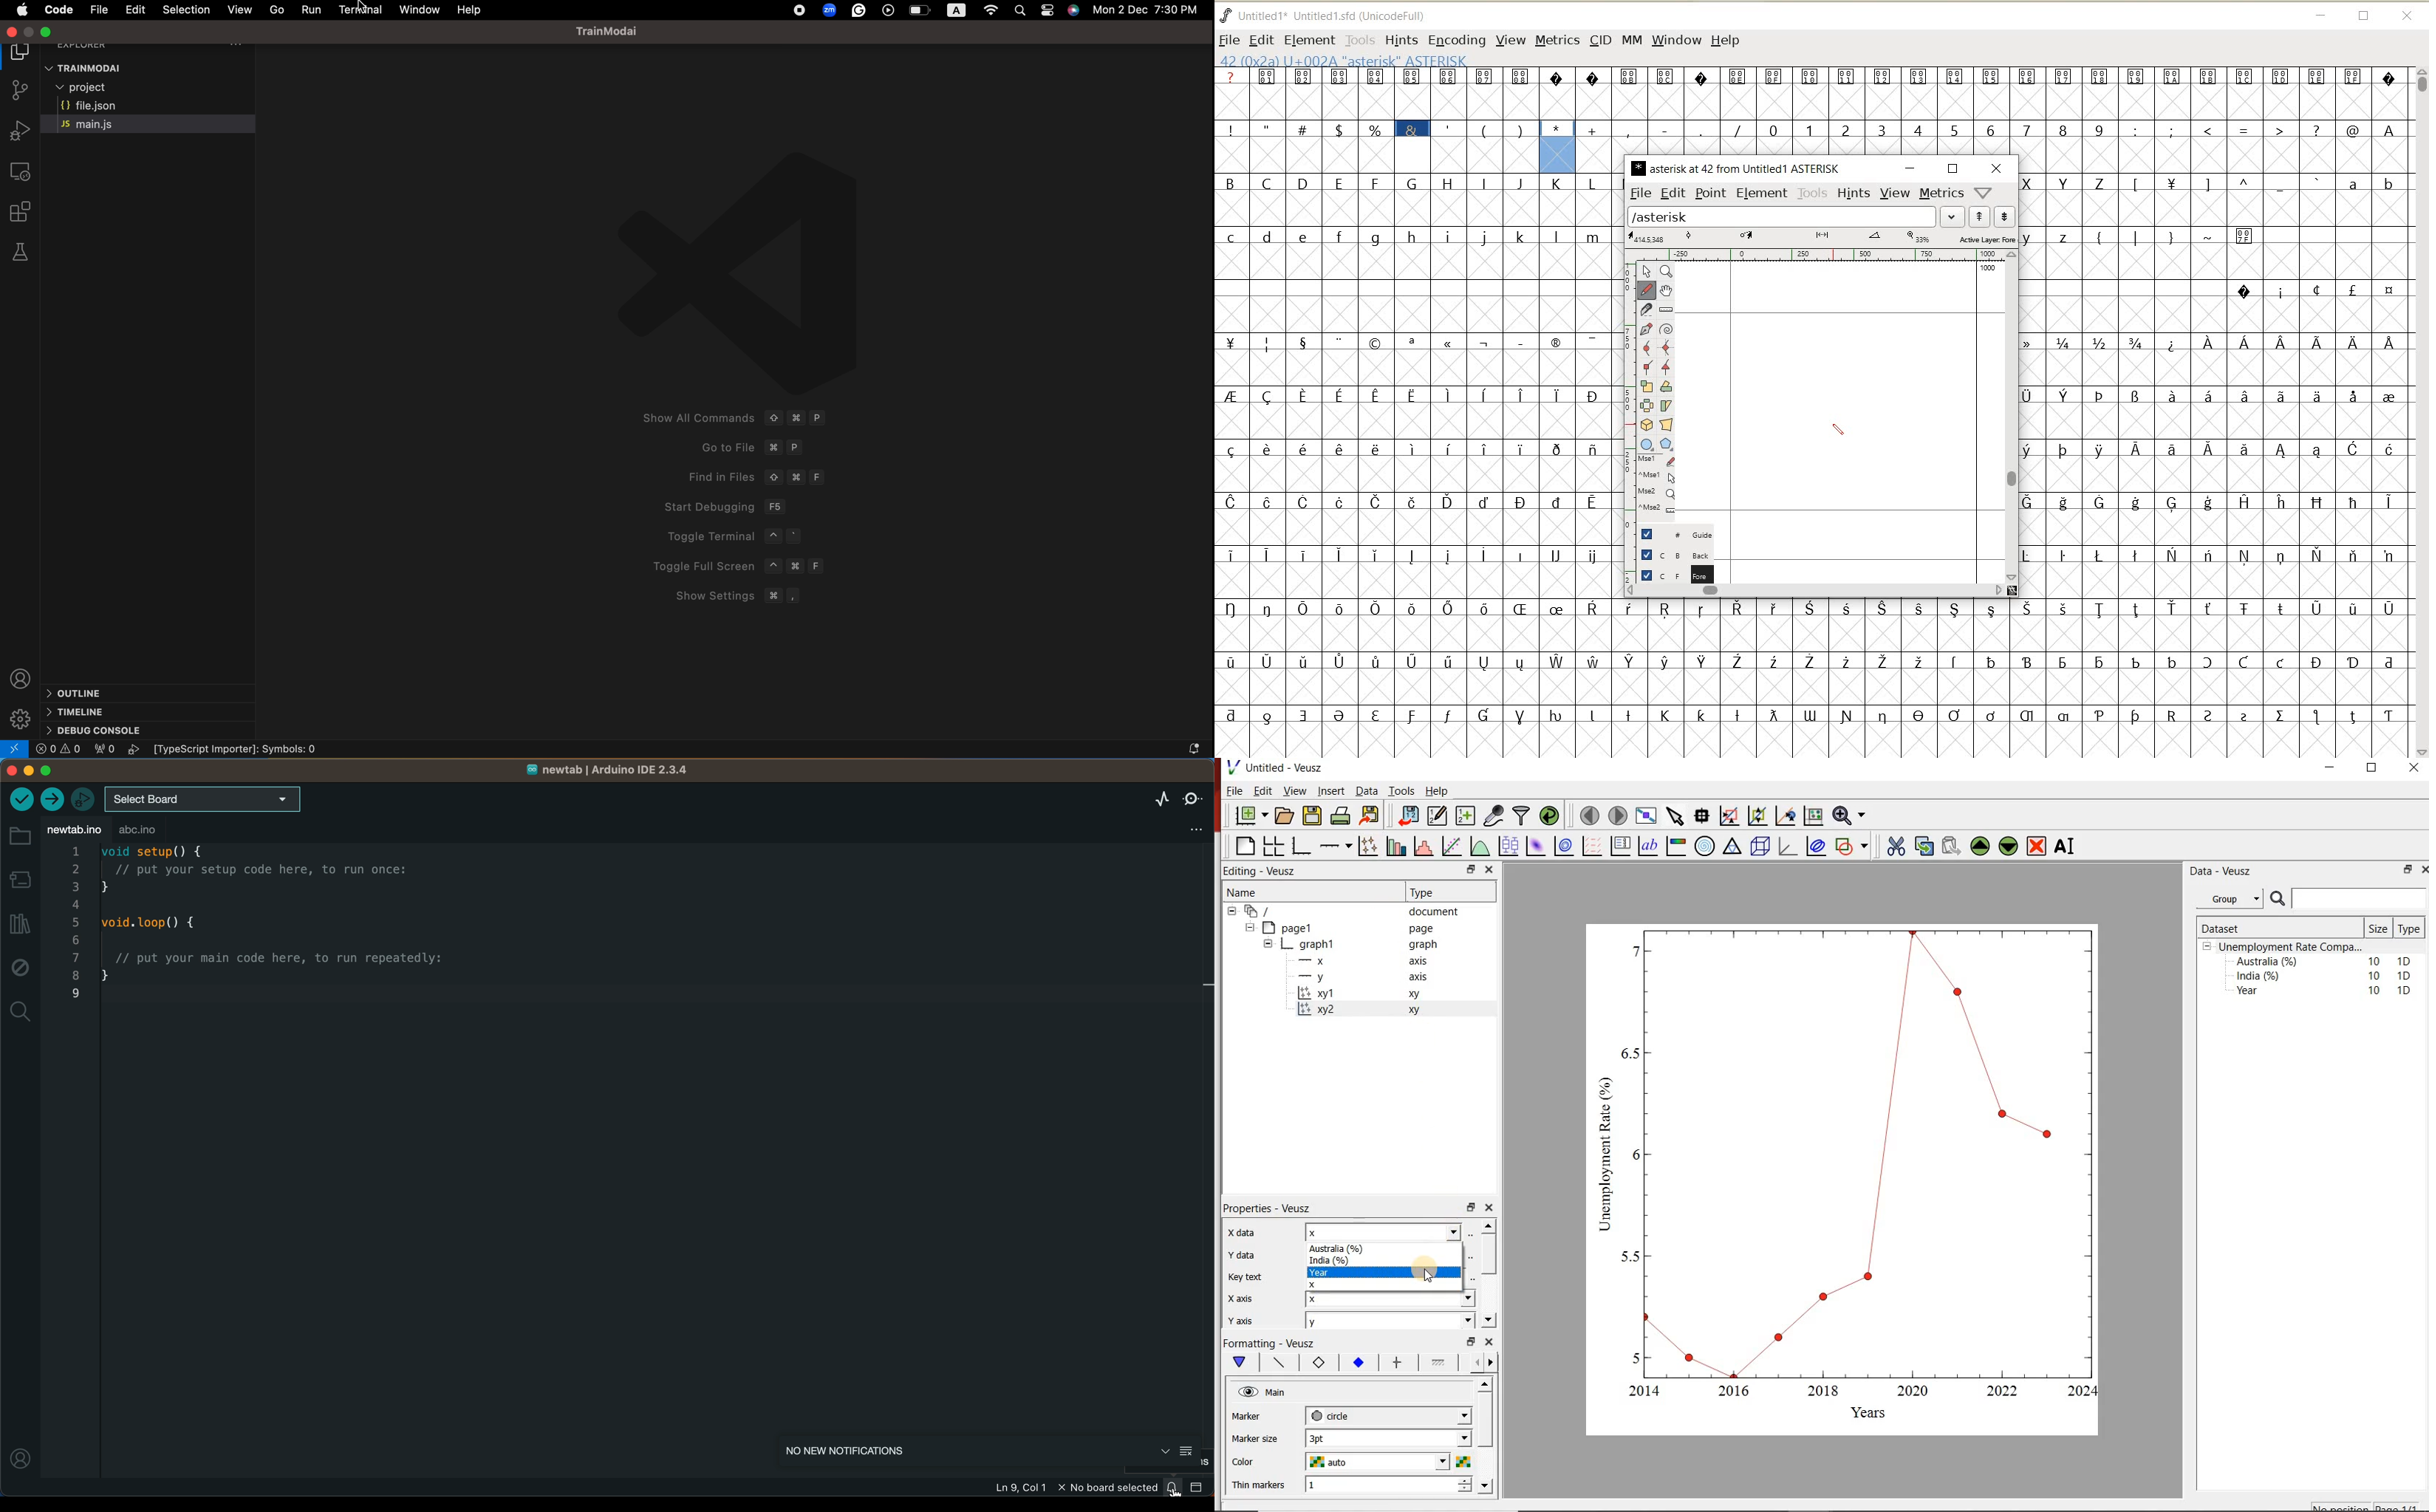 The width and height of the screenshot is (2436, 1512). I want to click on close, so click(2425, 868).